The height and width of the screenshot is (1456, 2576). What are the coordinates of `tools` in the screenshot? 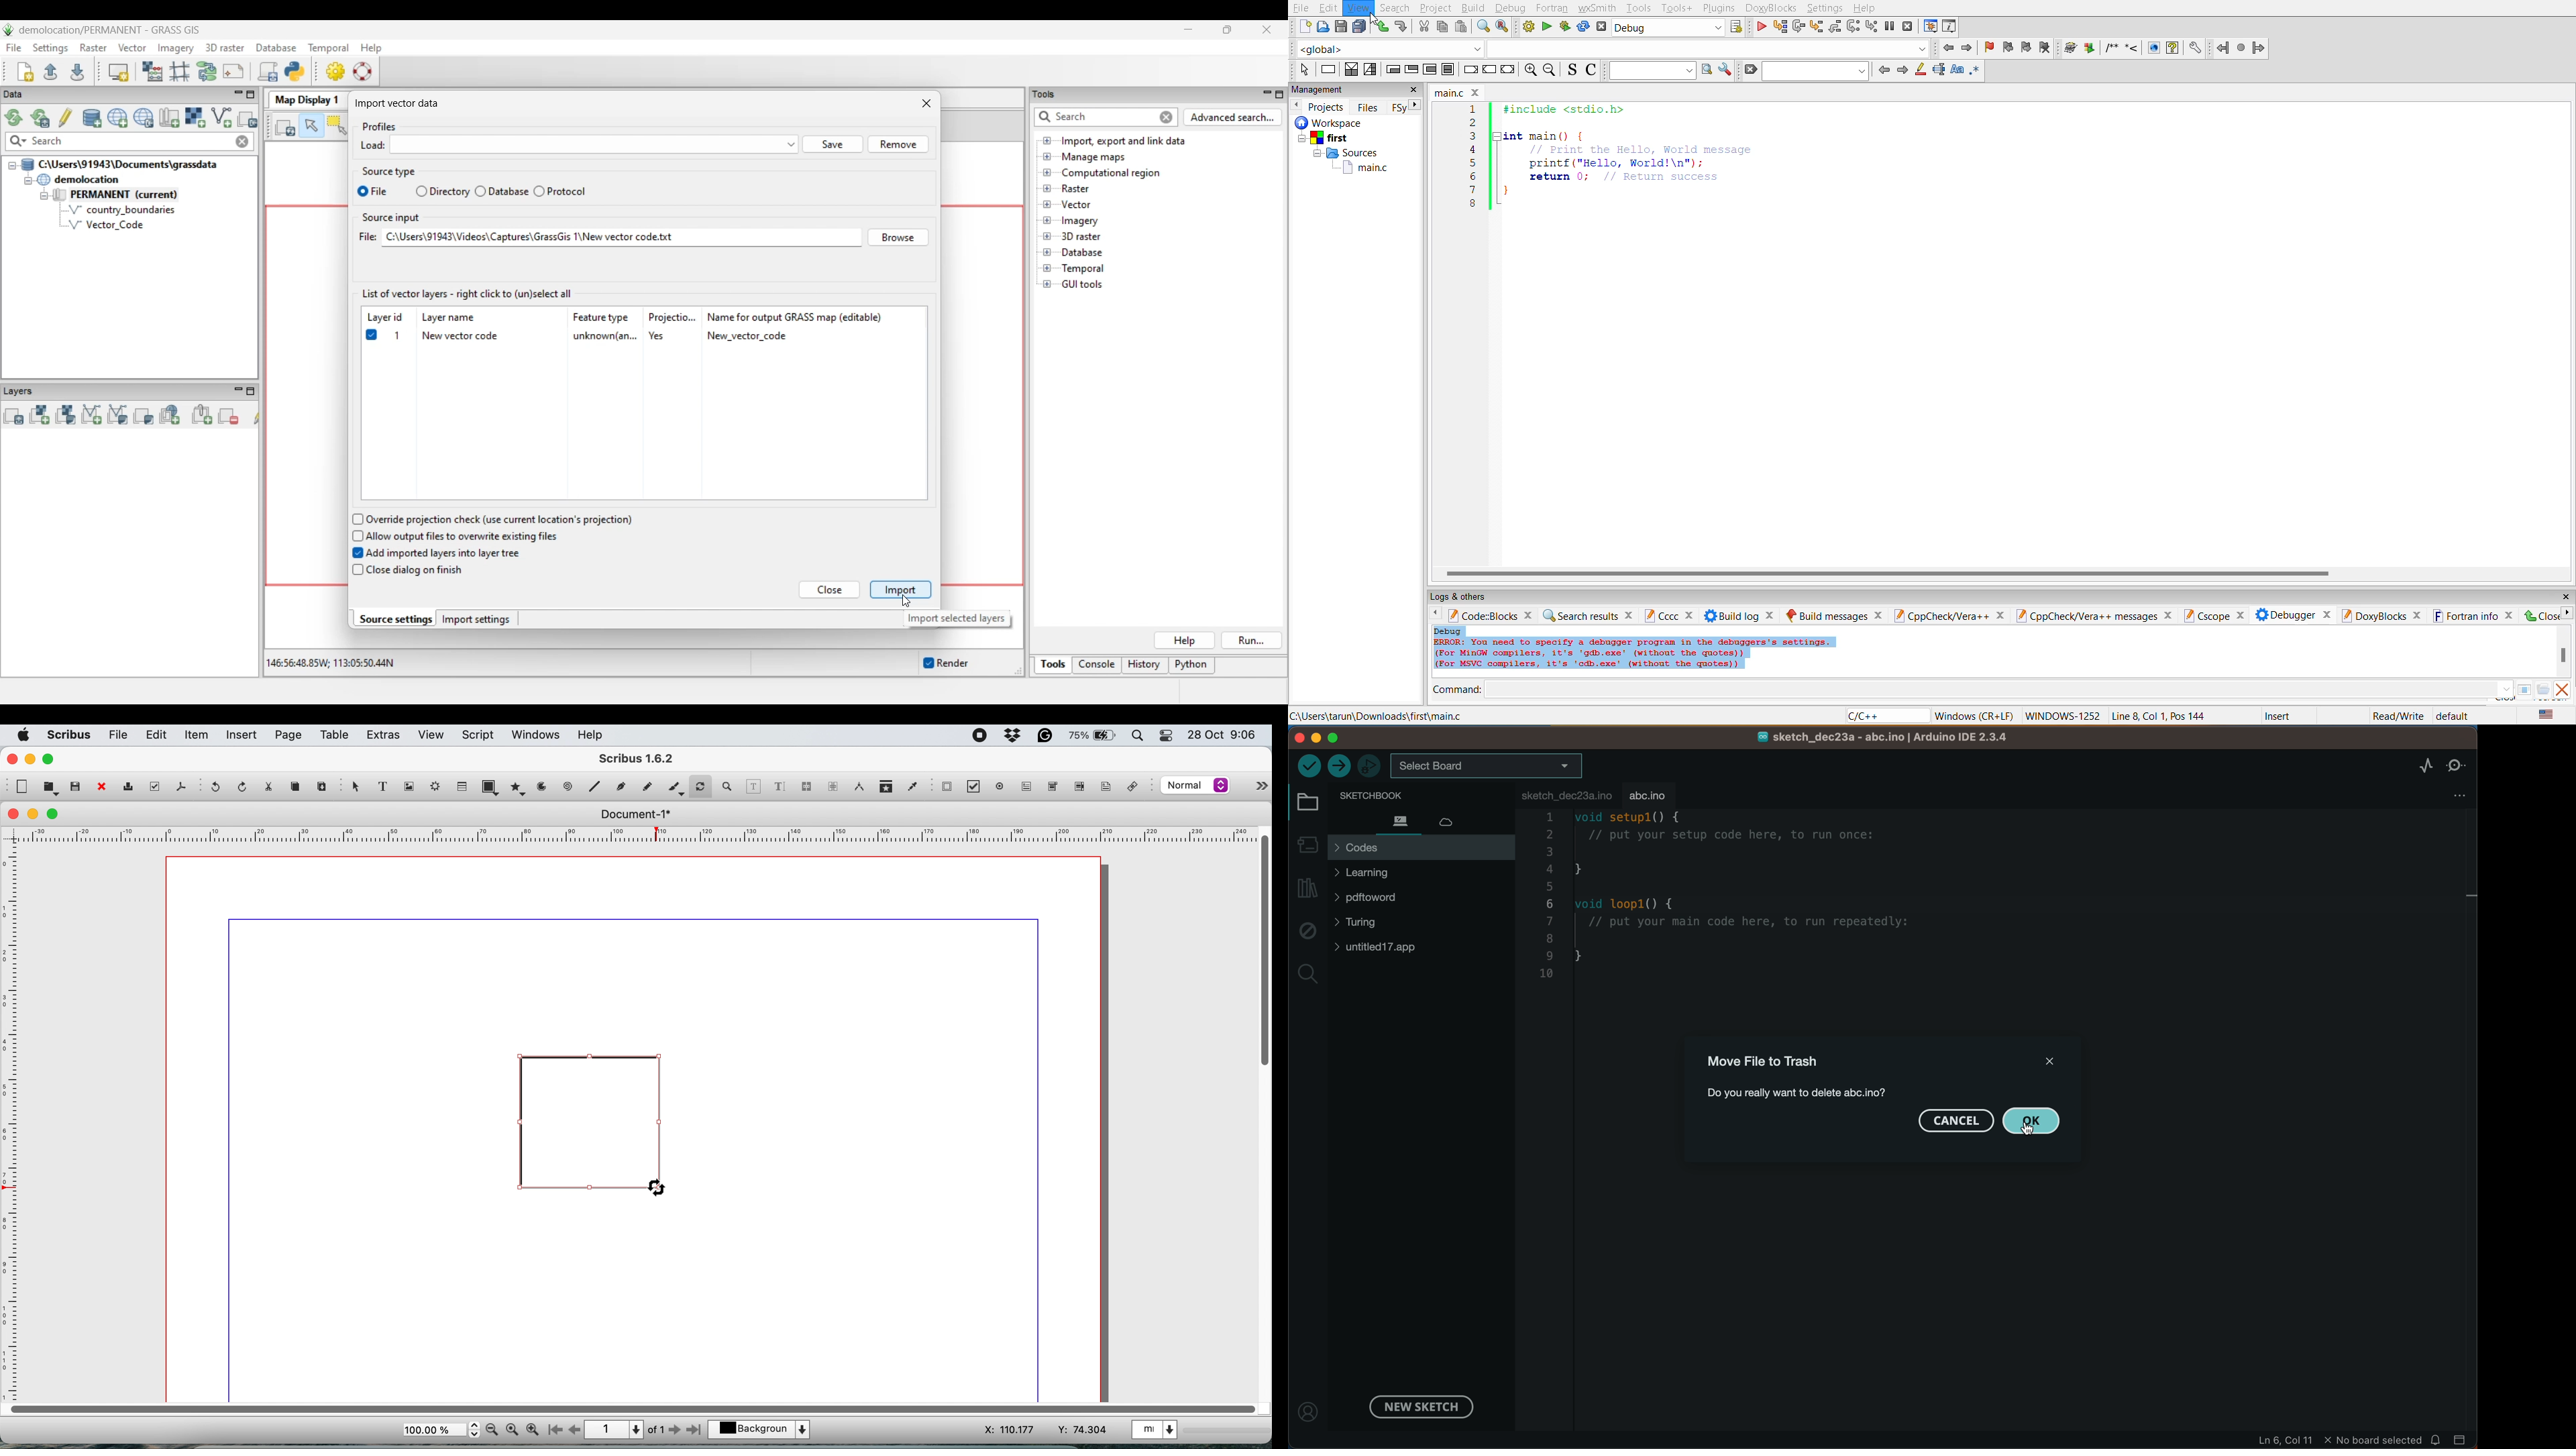 It's located at (1640, 9).